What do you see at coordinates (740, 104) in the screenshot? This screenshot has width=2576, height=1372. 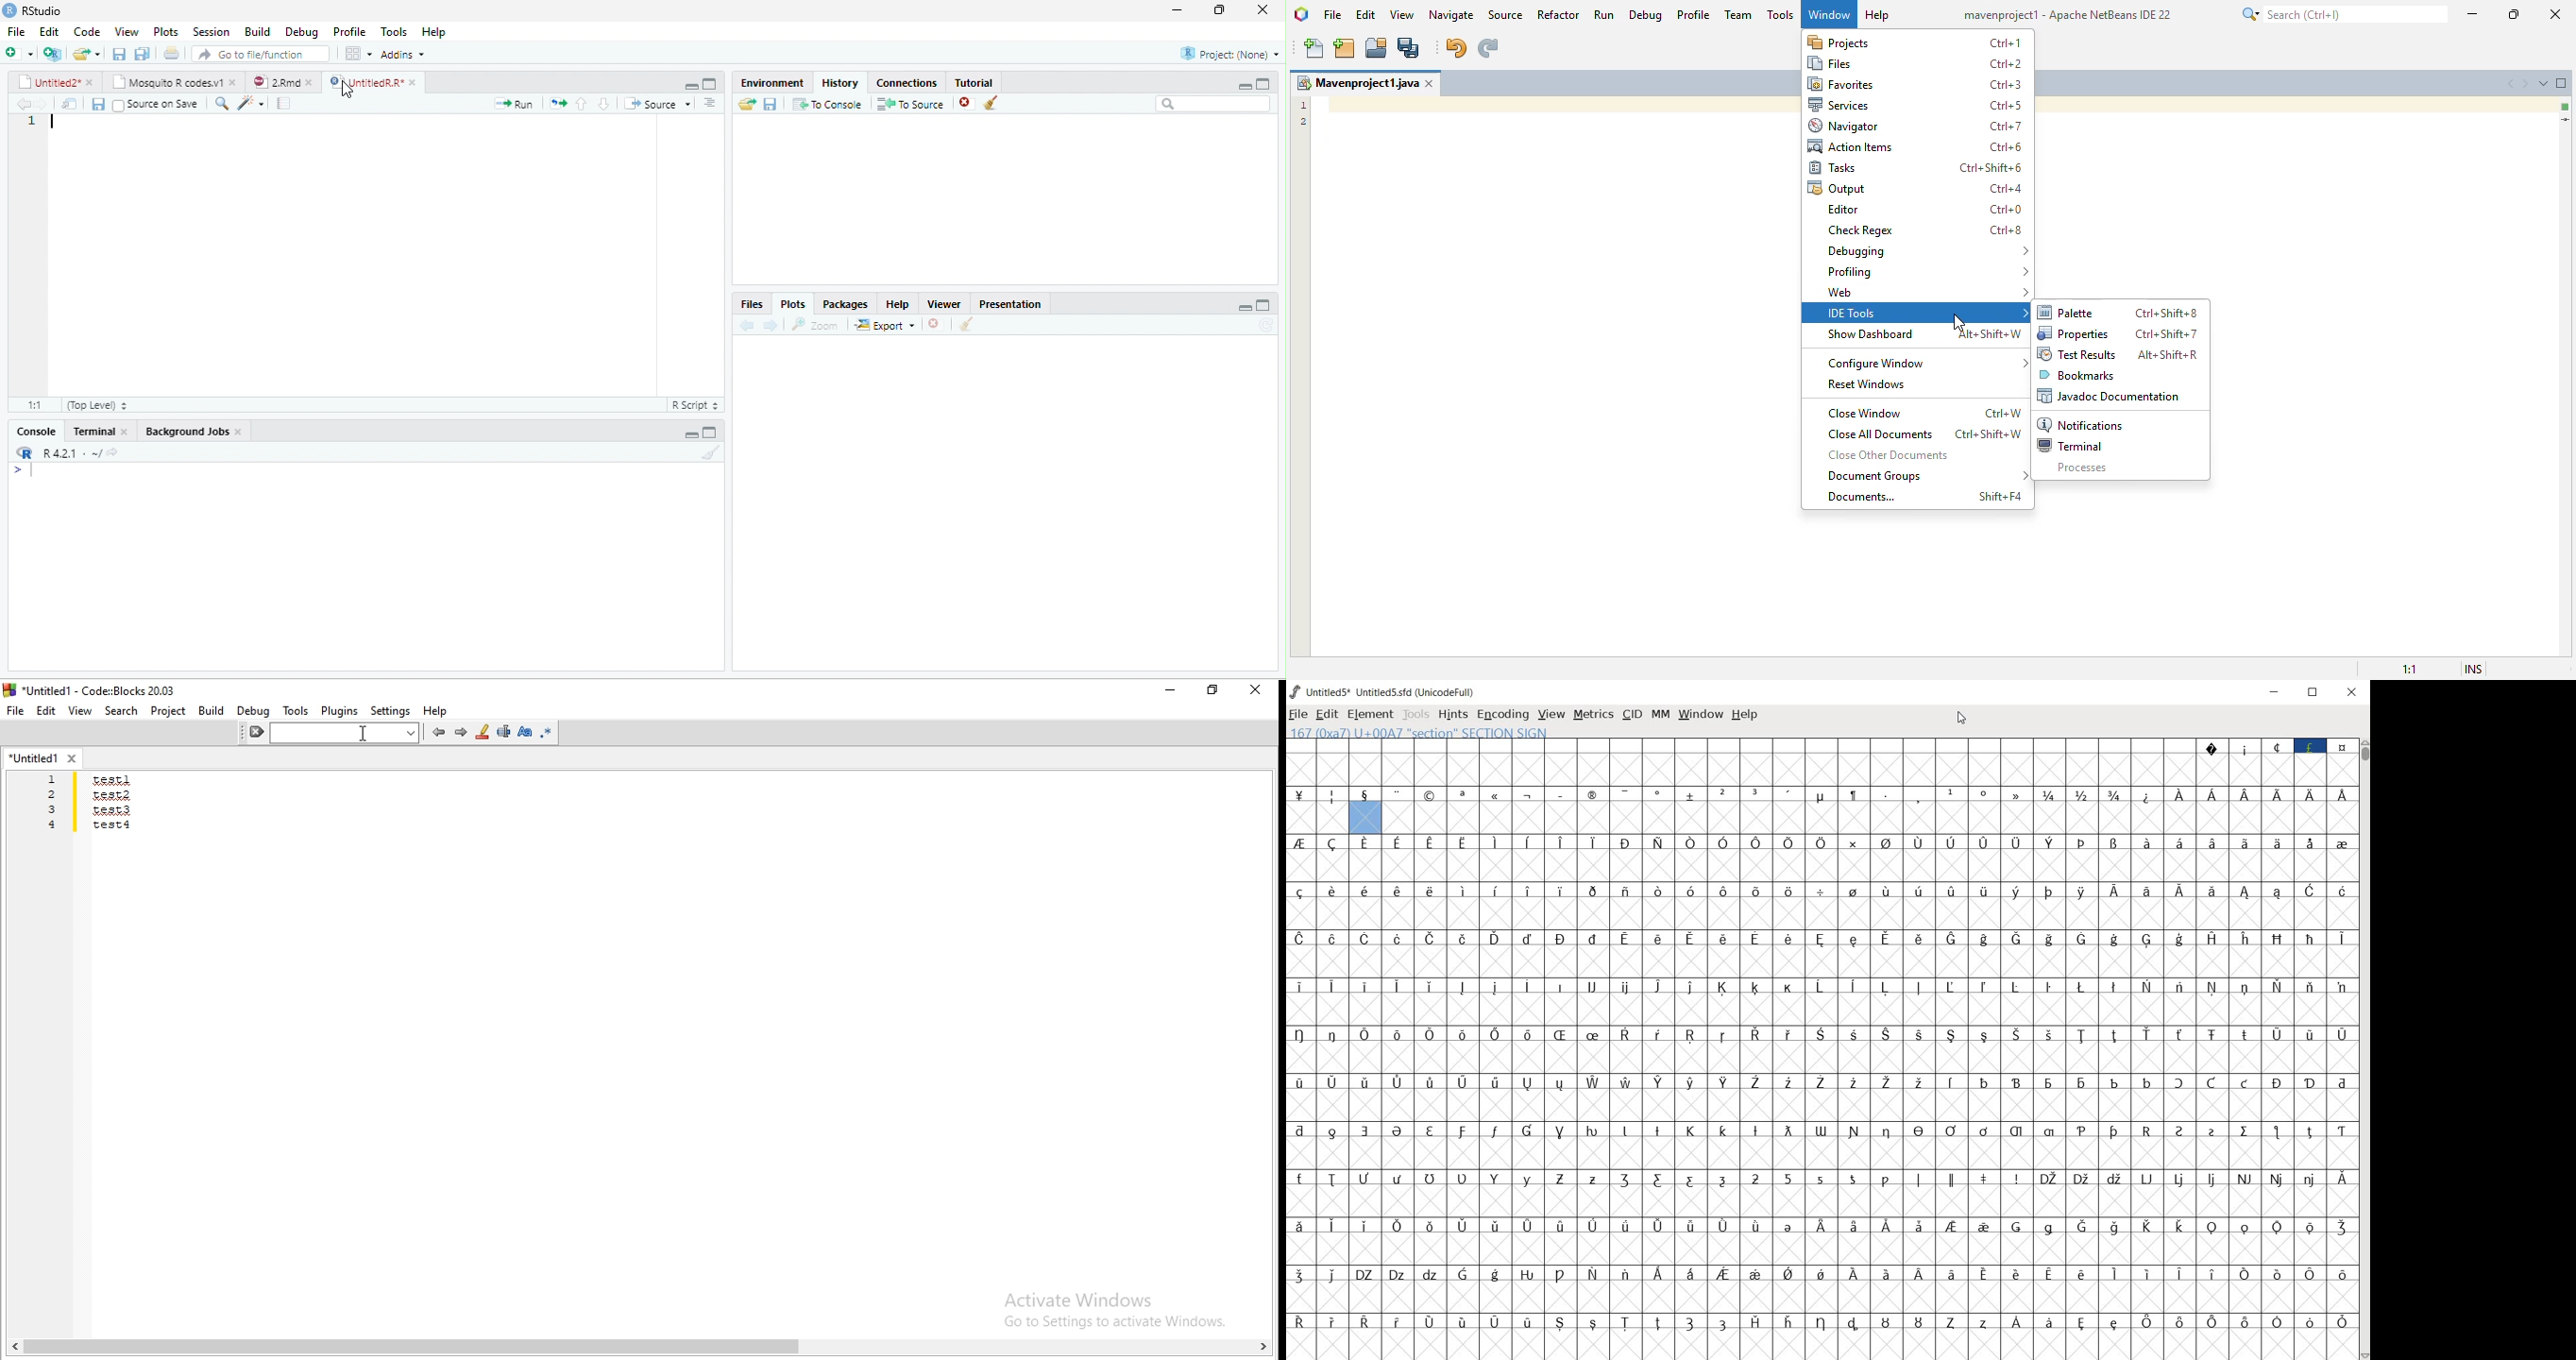 I see `send file` at bounding box center [740, 104].